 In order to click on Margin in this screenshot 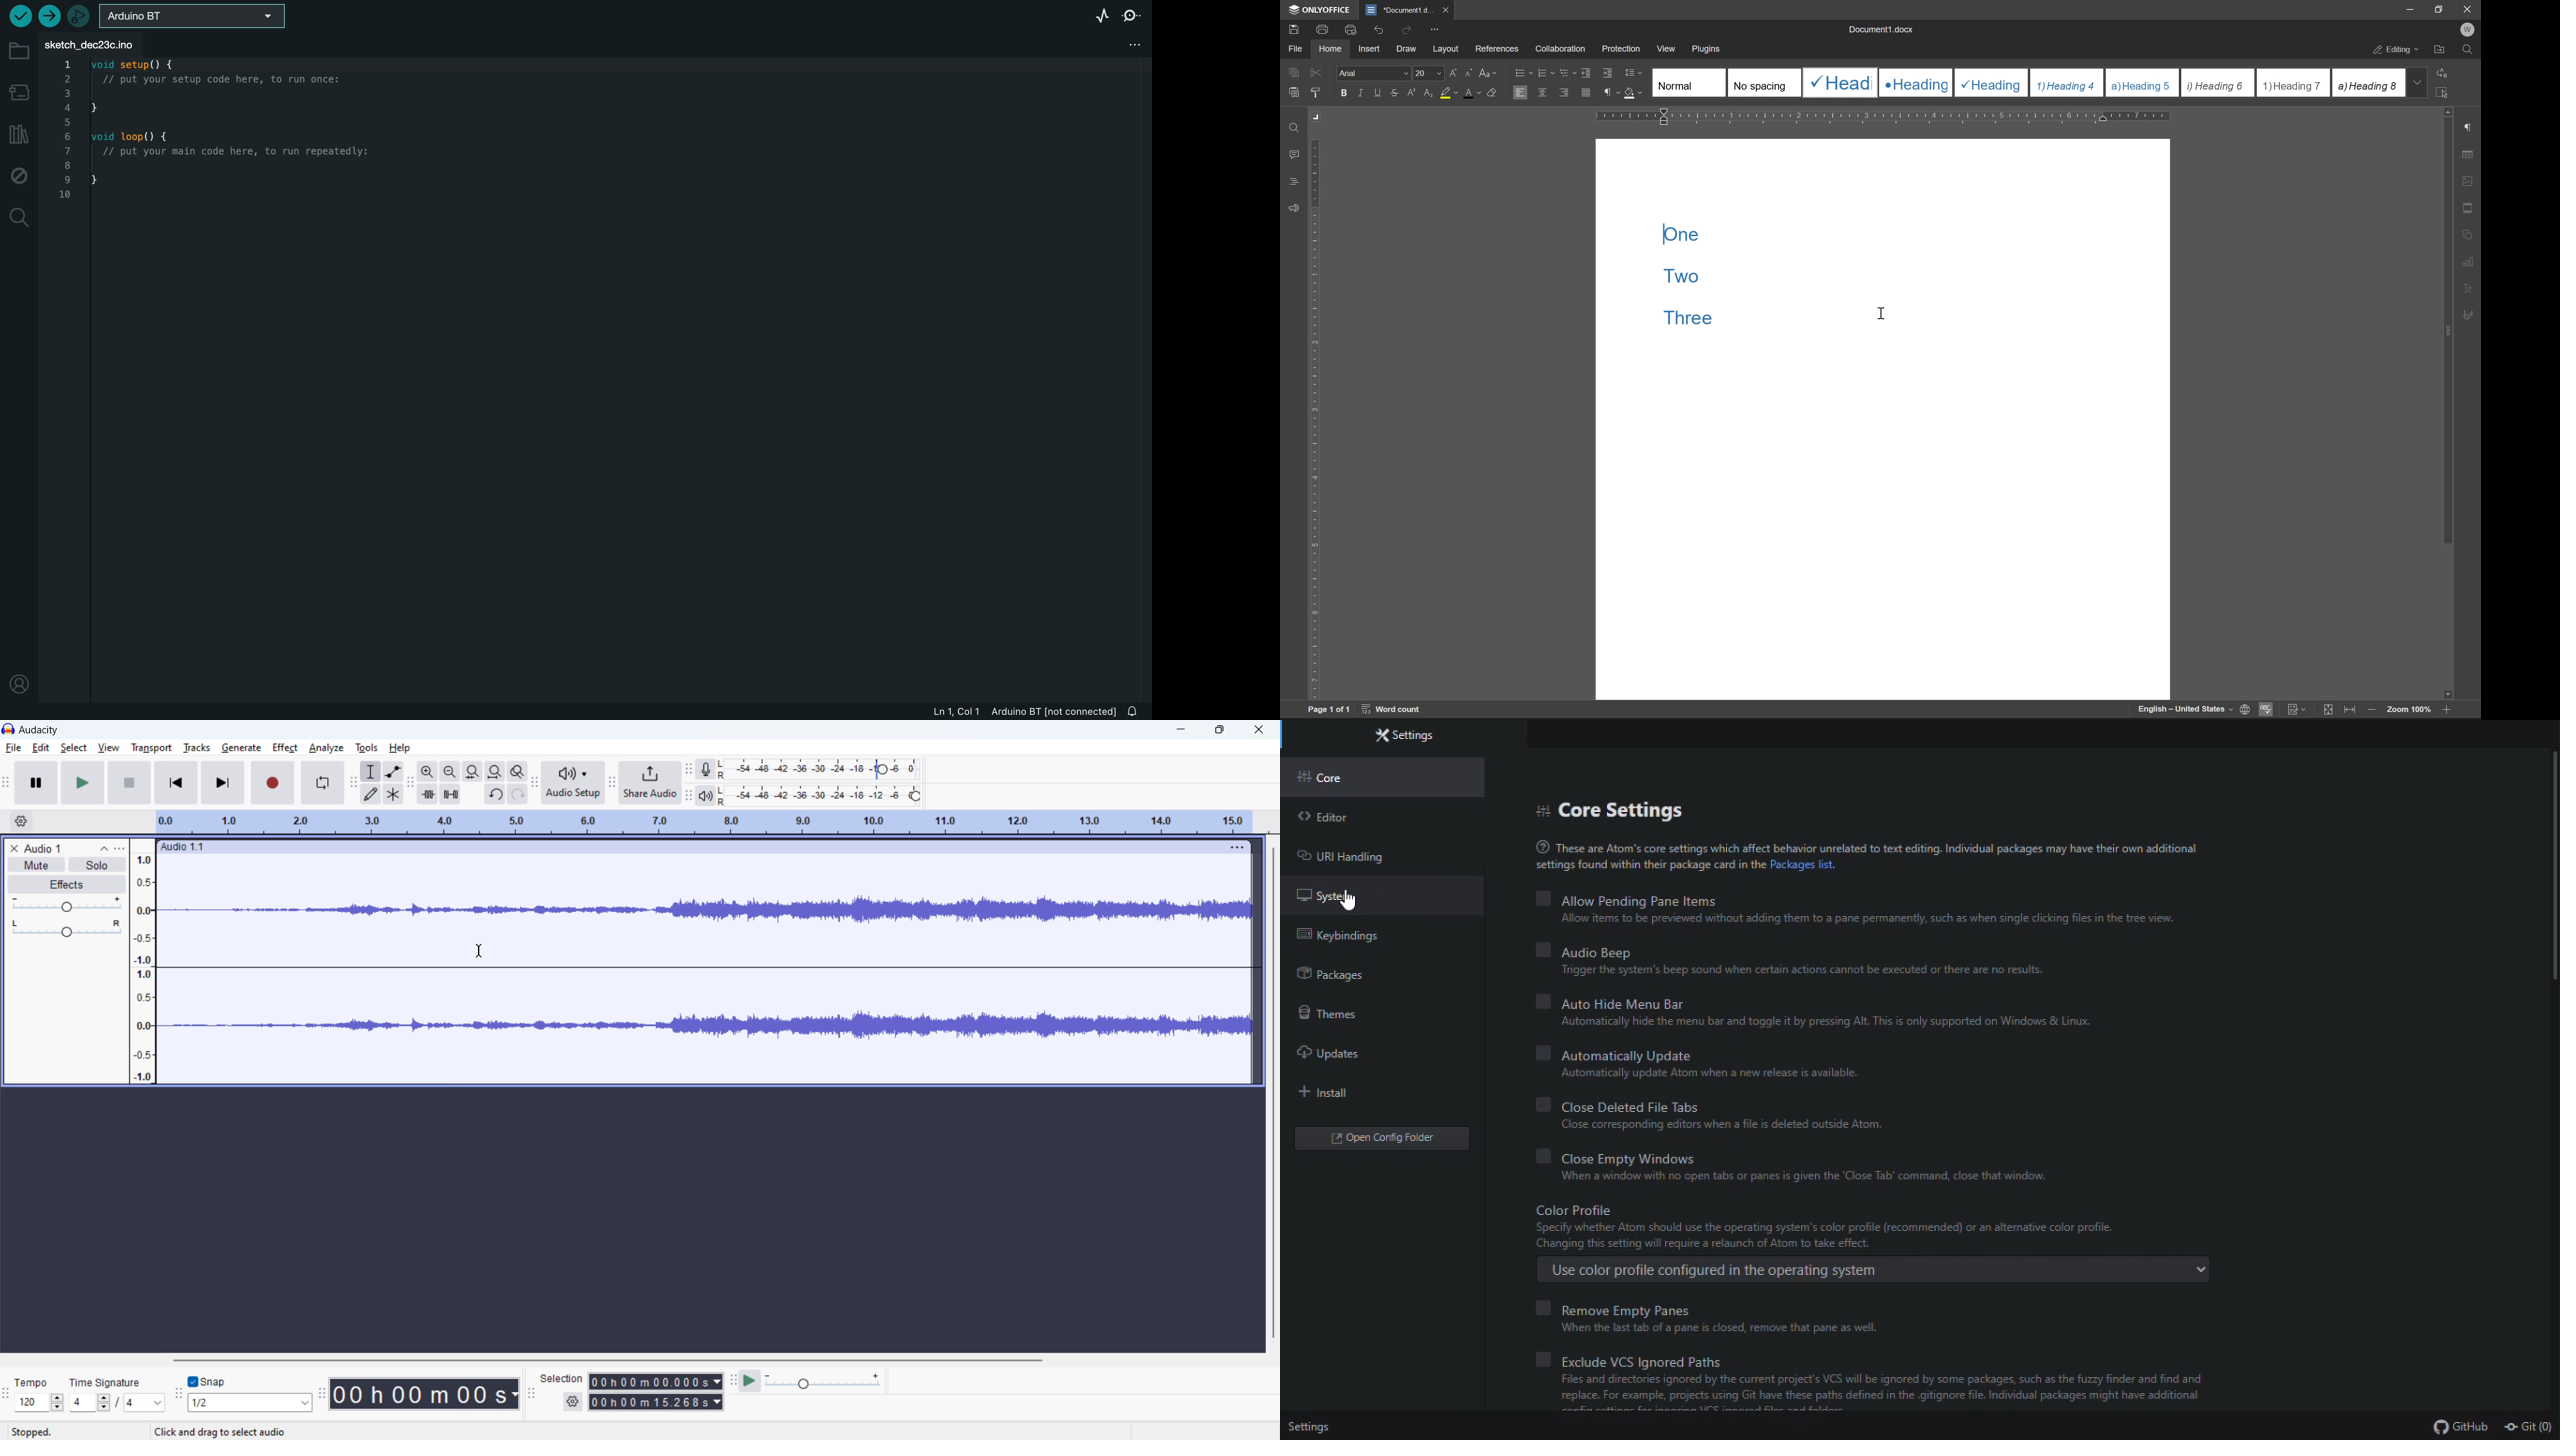, I will do `click(1318, 117)`.